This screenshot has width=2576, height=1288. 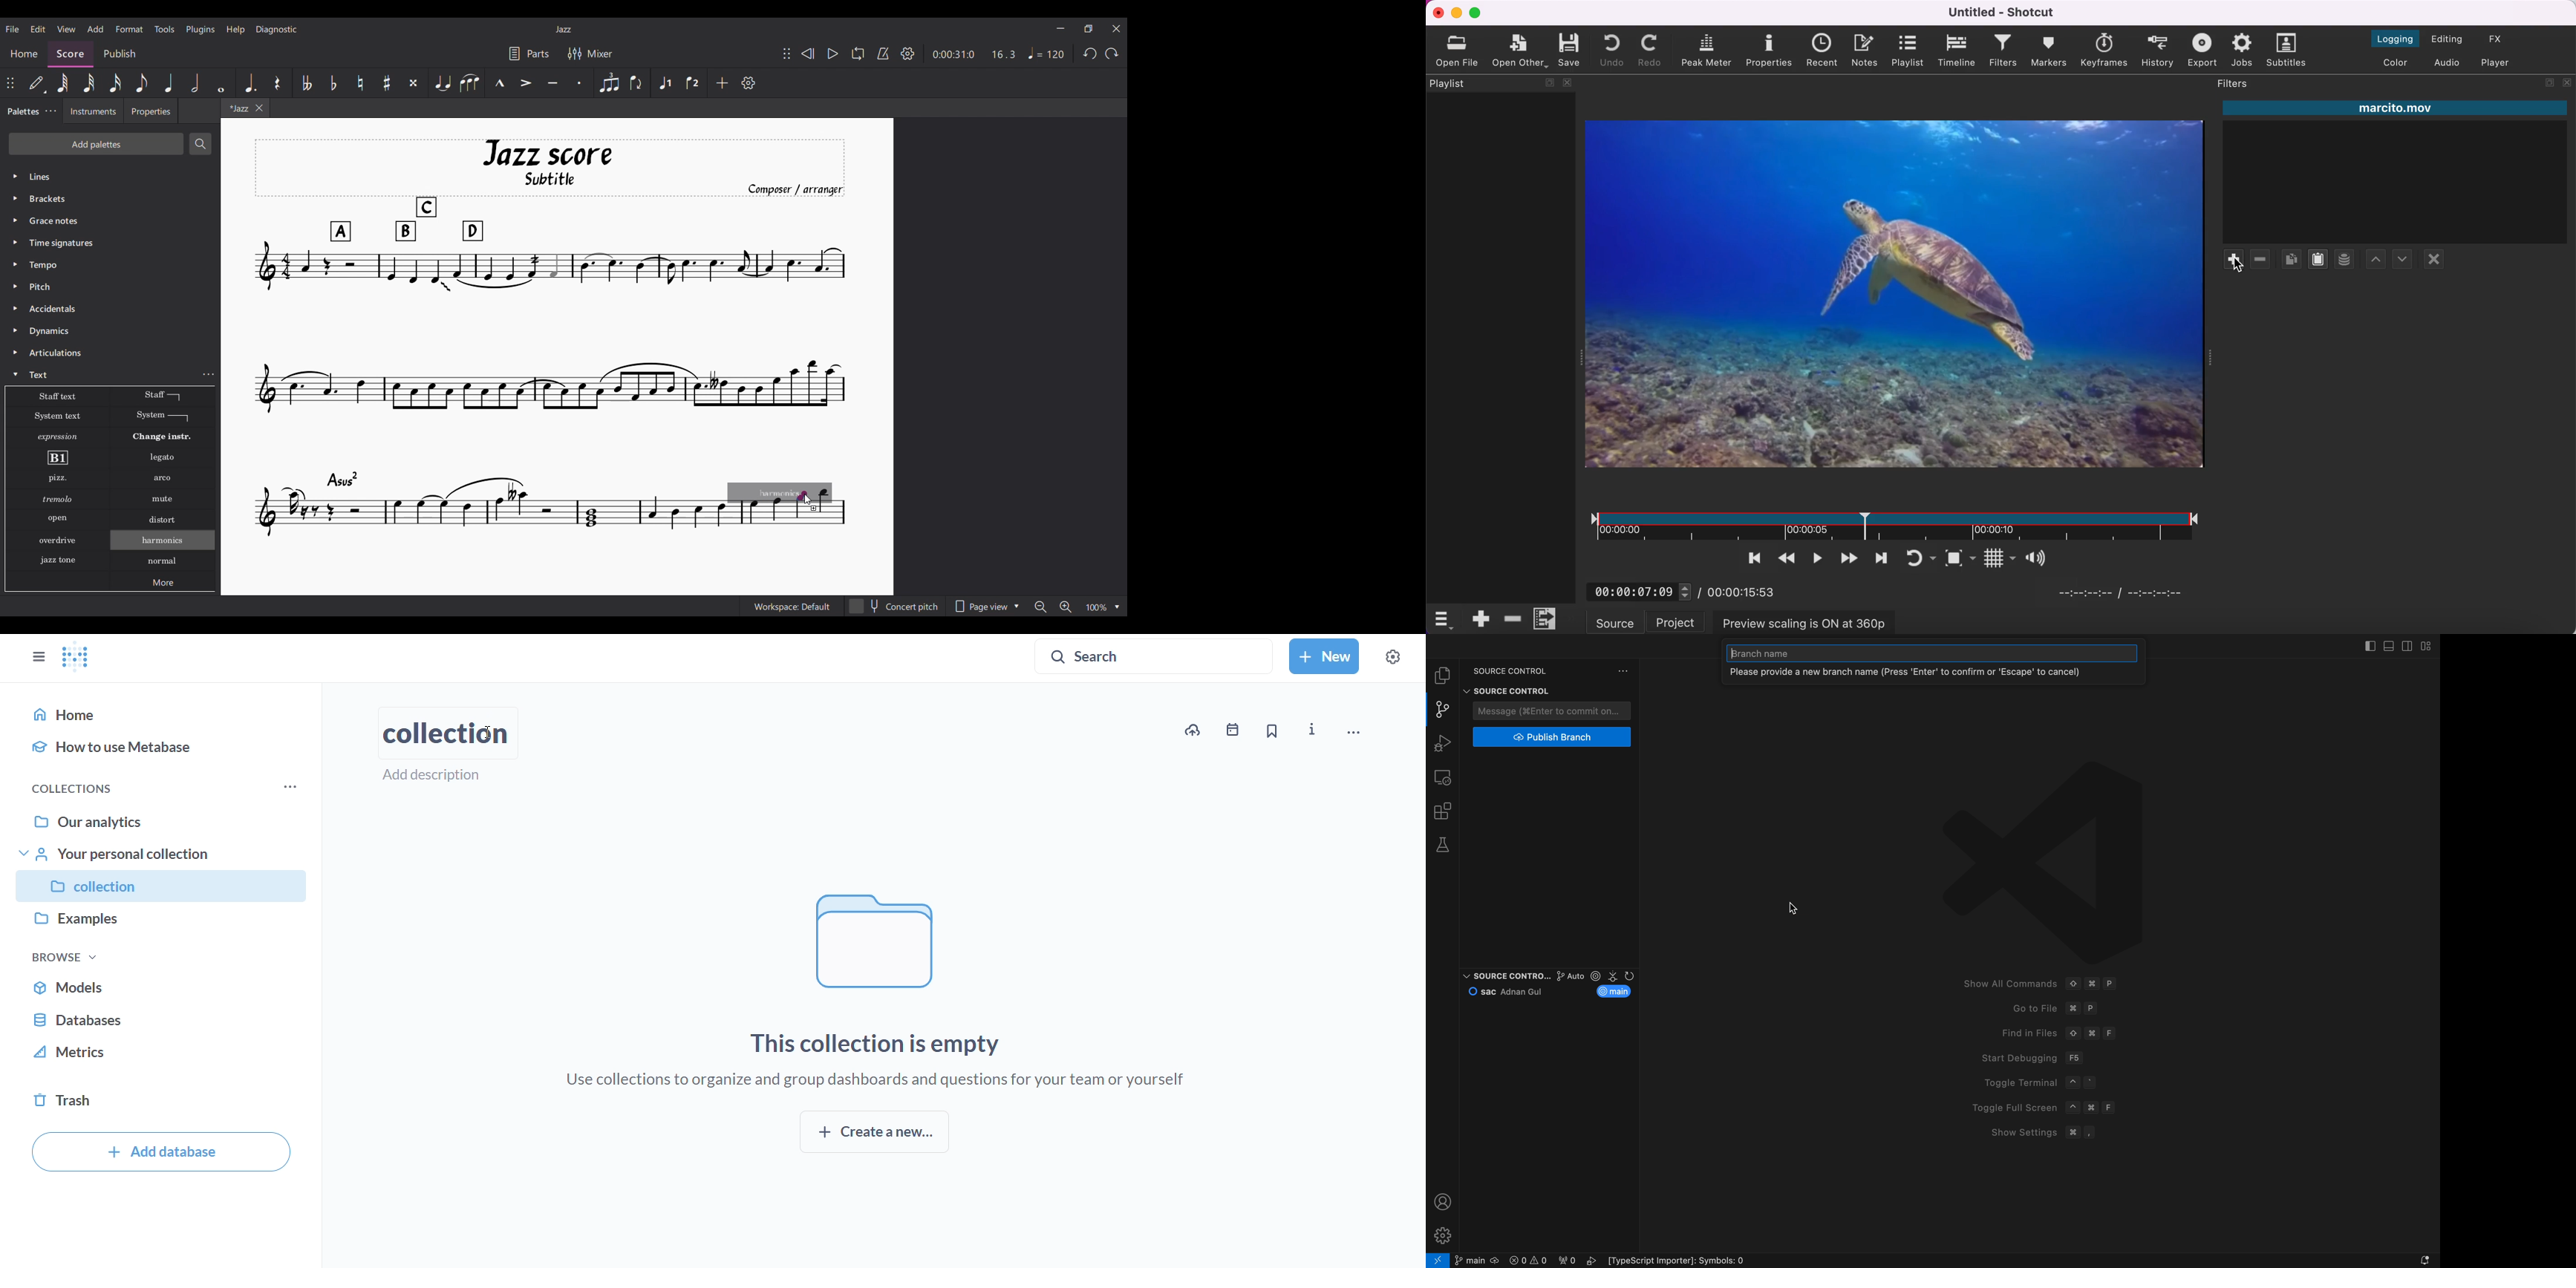 I want to click on Expression, so click(x=60, y=437).